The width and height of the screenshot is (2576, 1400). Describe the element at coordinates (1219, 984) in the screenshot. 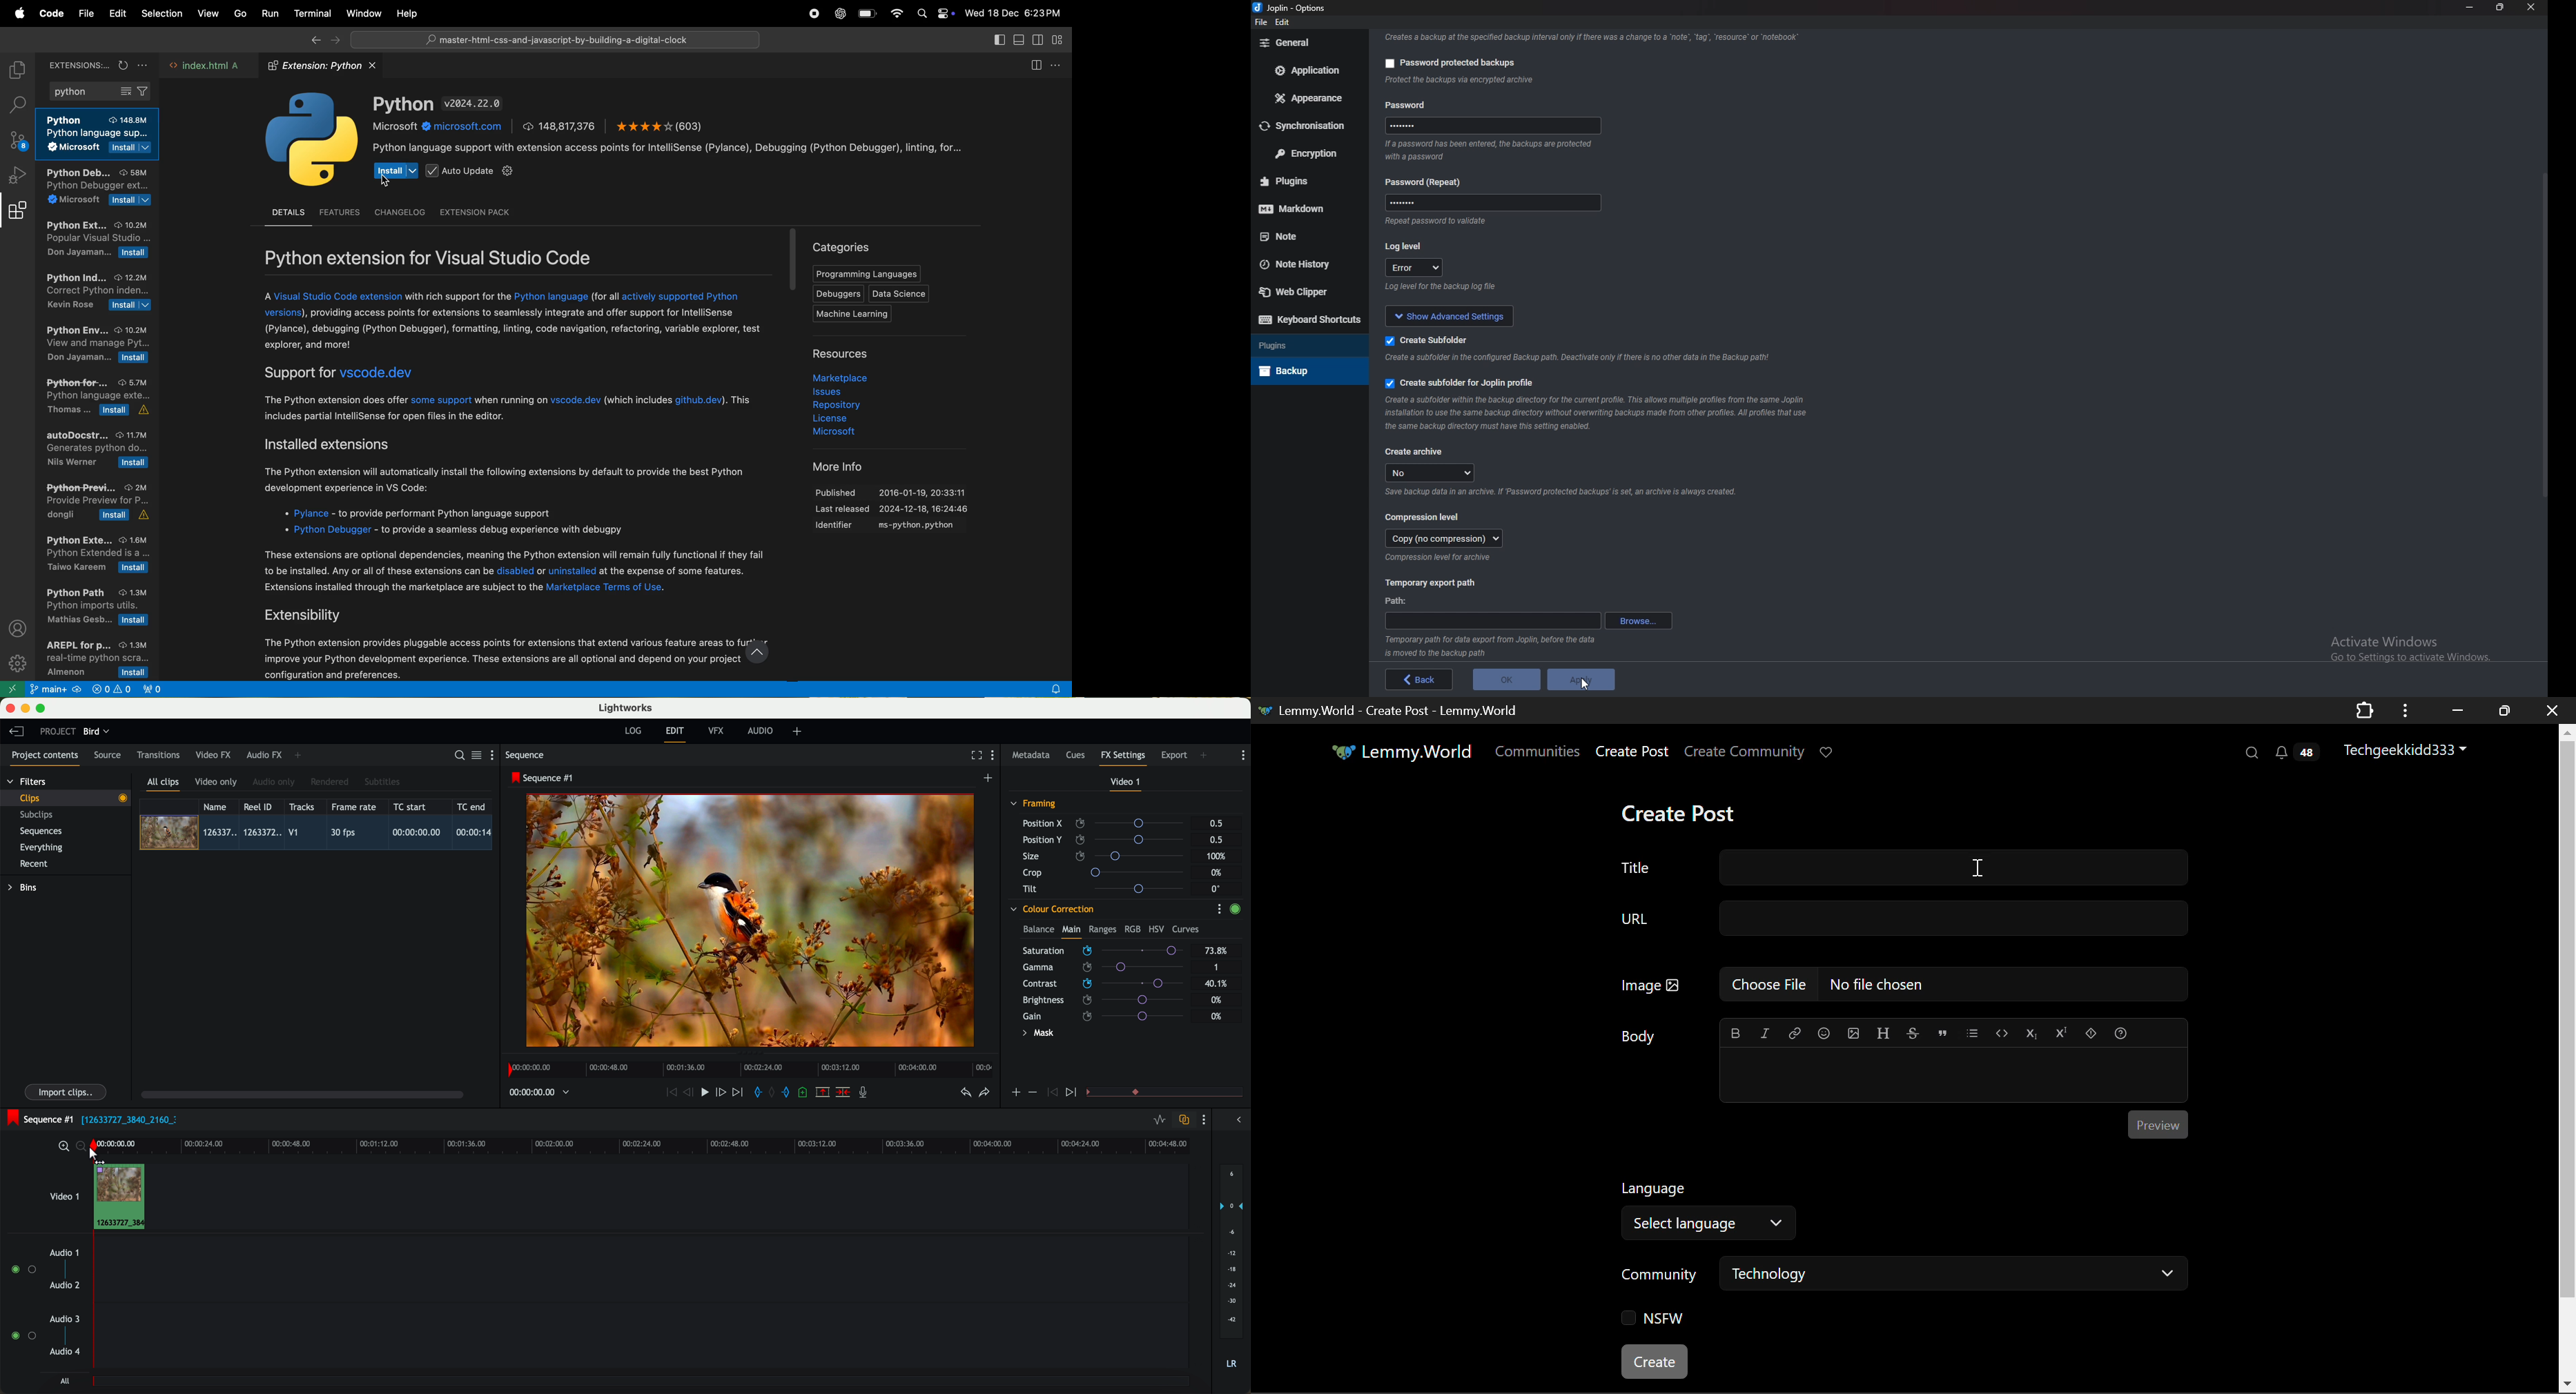

I see `40.1%` at that location.